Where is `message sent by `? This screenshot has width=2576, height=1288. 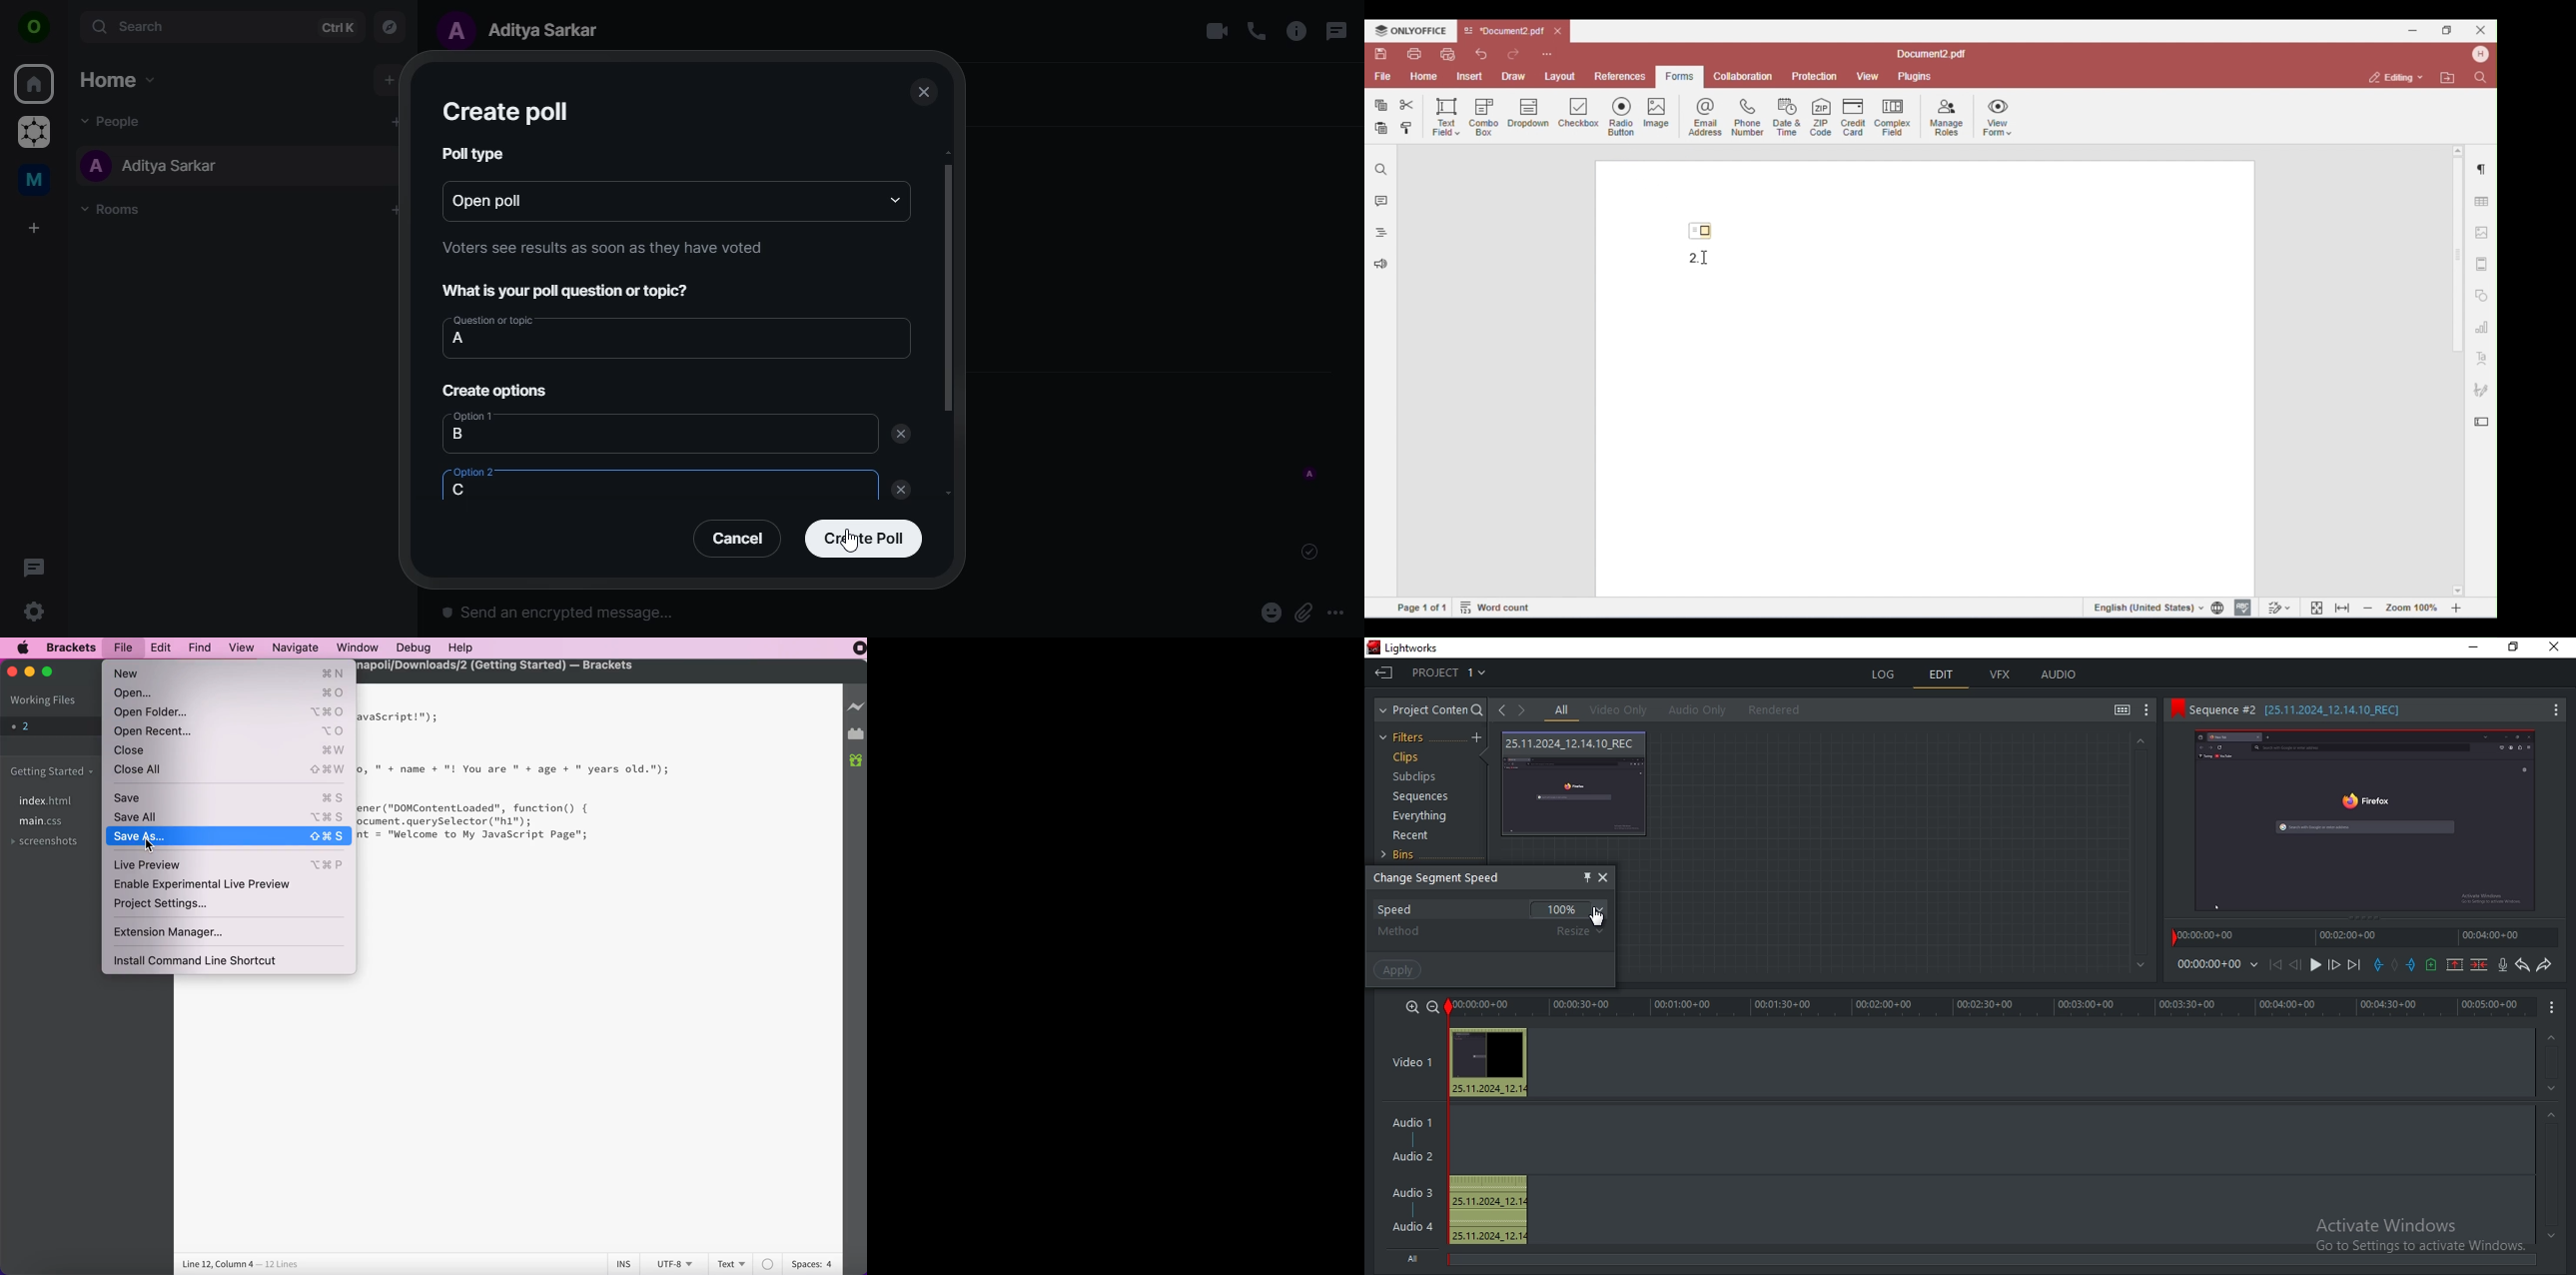
message sent by  is located at coordinates (1311, 475).